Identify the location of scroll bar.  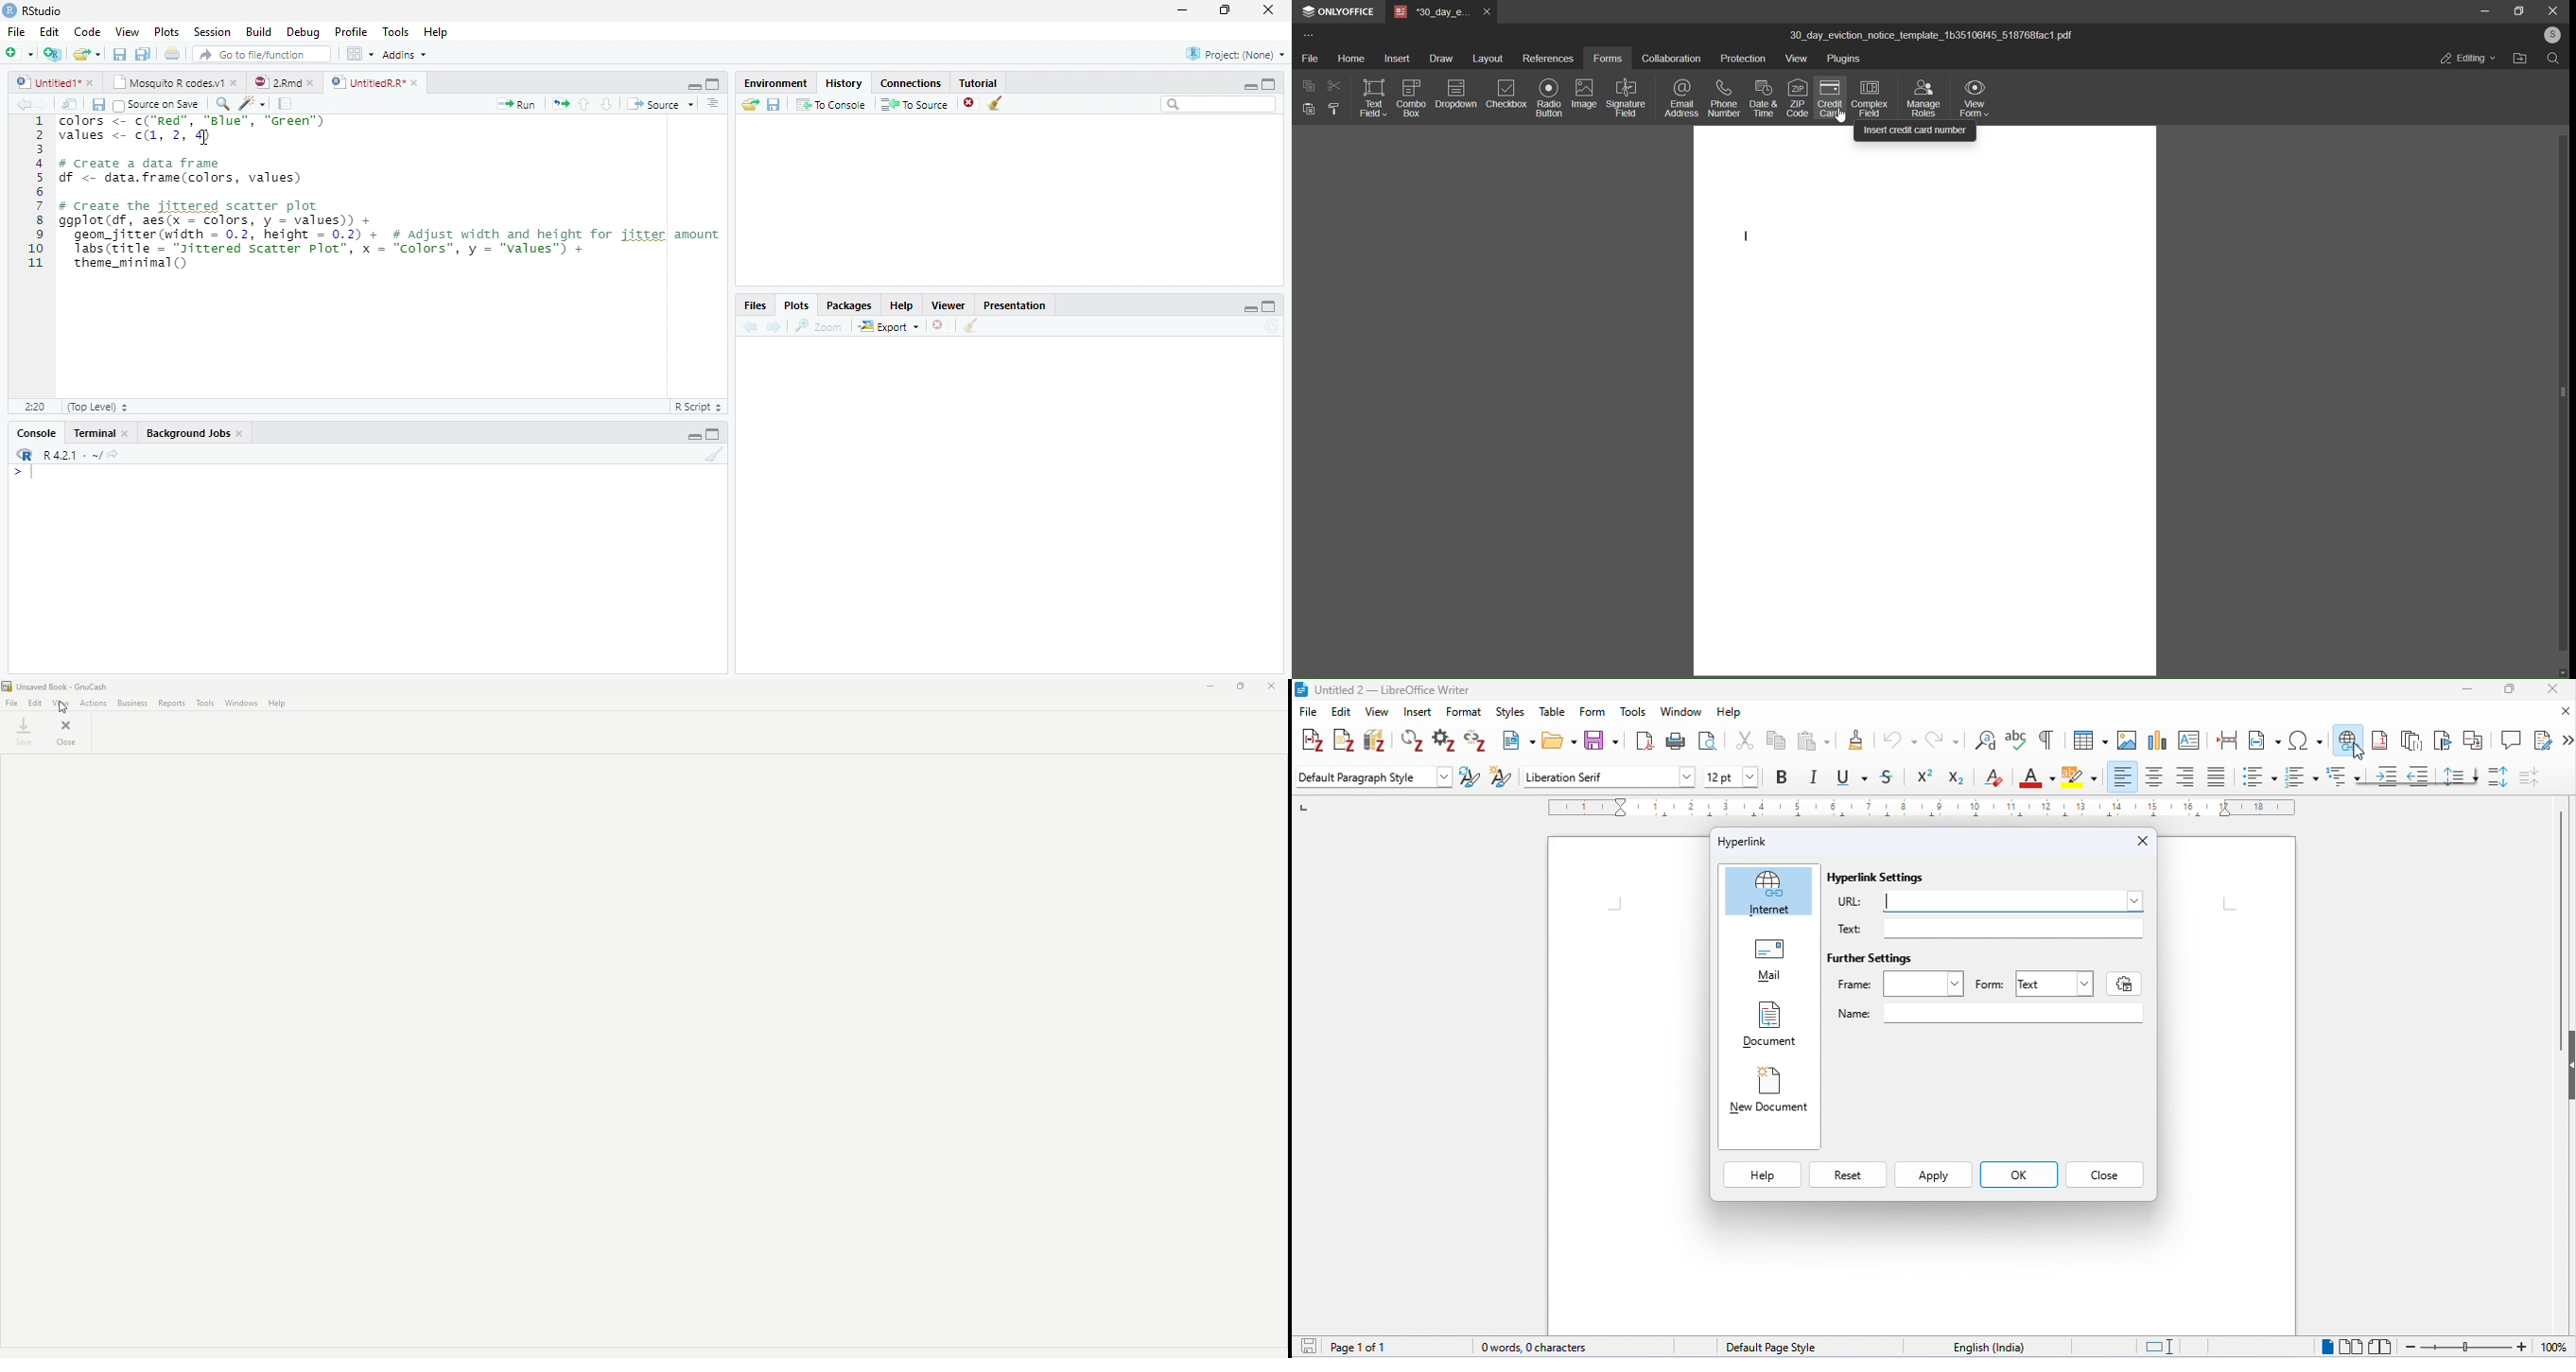
(2566, 392).